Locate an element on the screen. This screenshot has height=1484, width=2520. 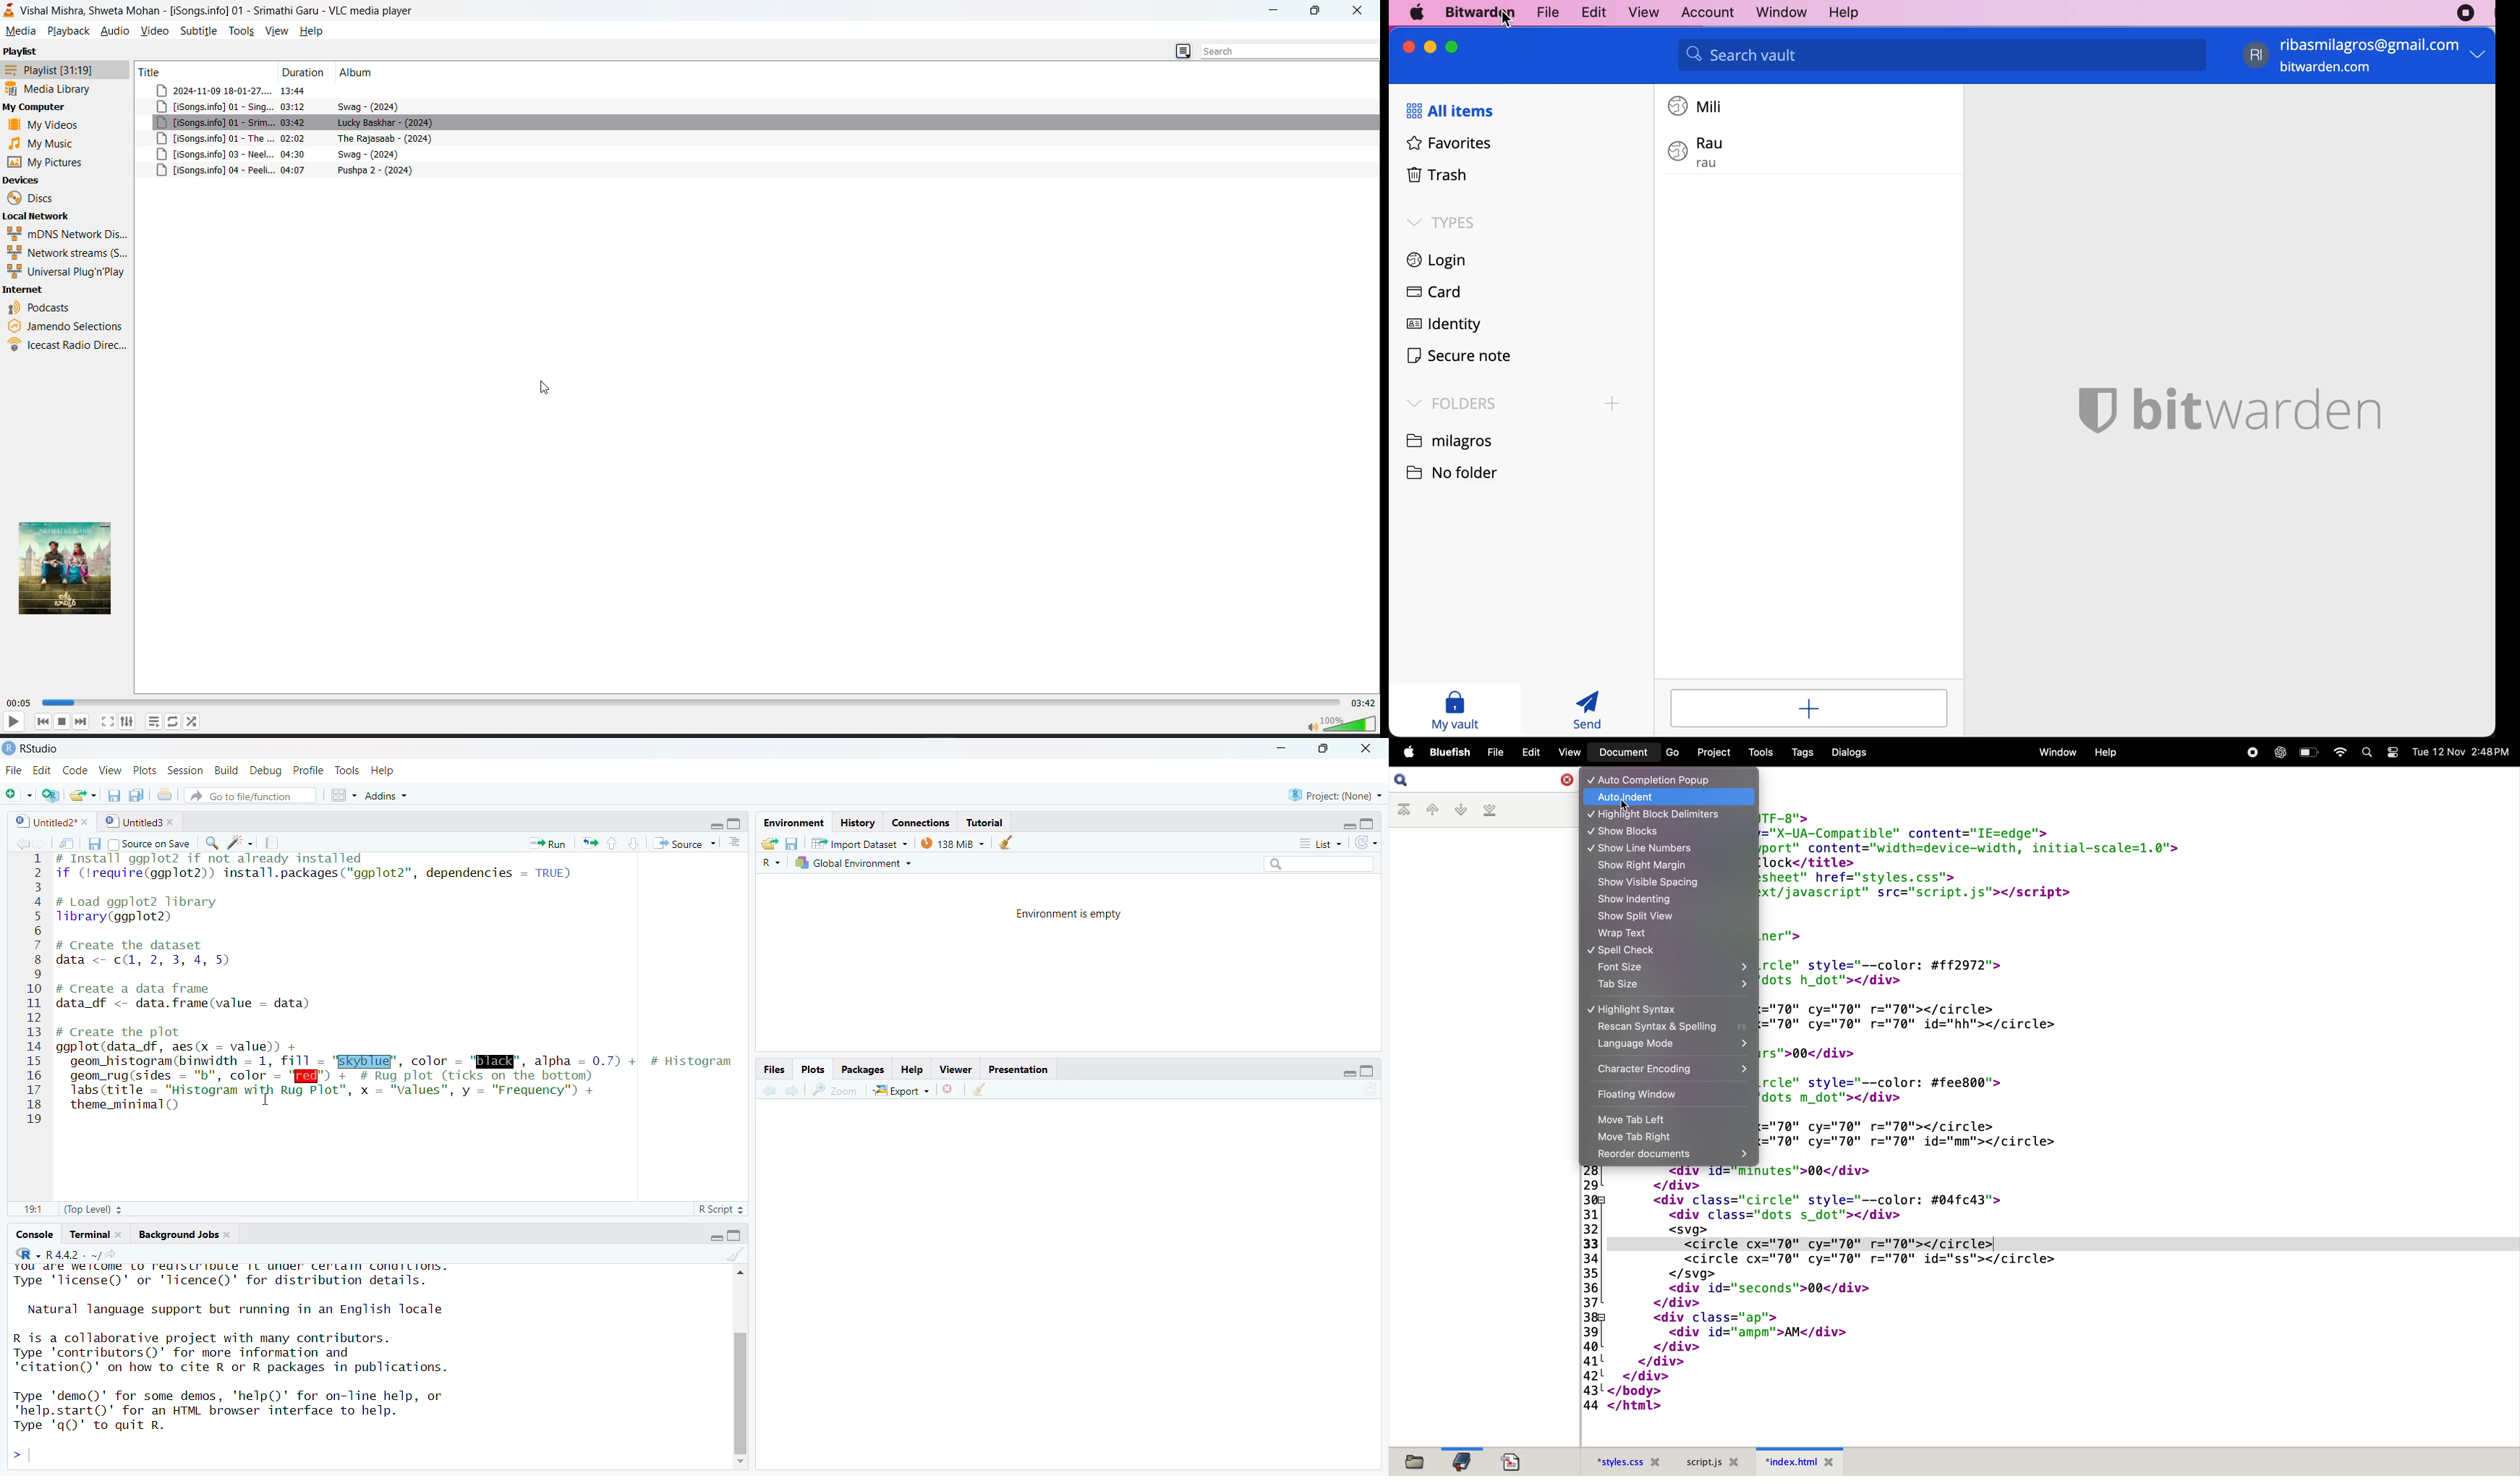
maximize is located at coordinates (1330, 751).